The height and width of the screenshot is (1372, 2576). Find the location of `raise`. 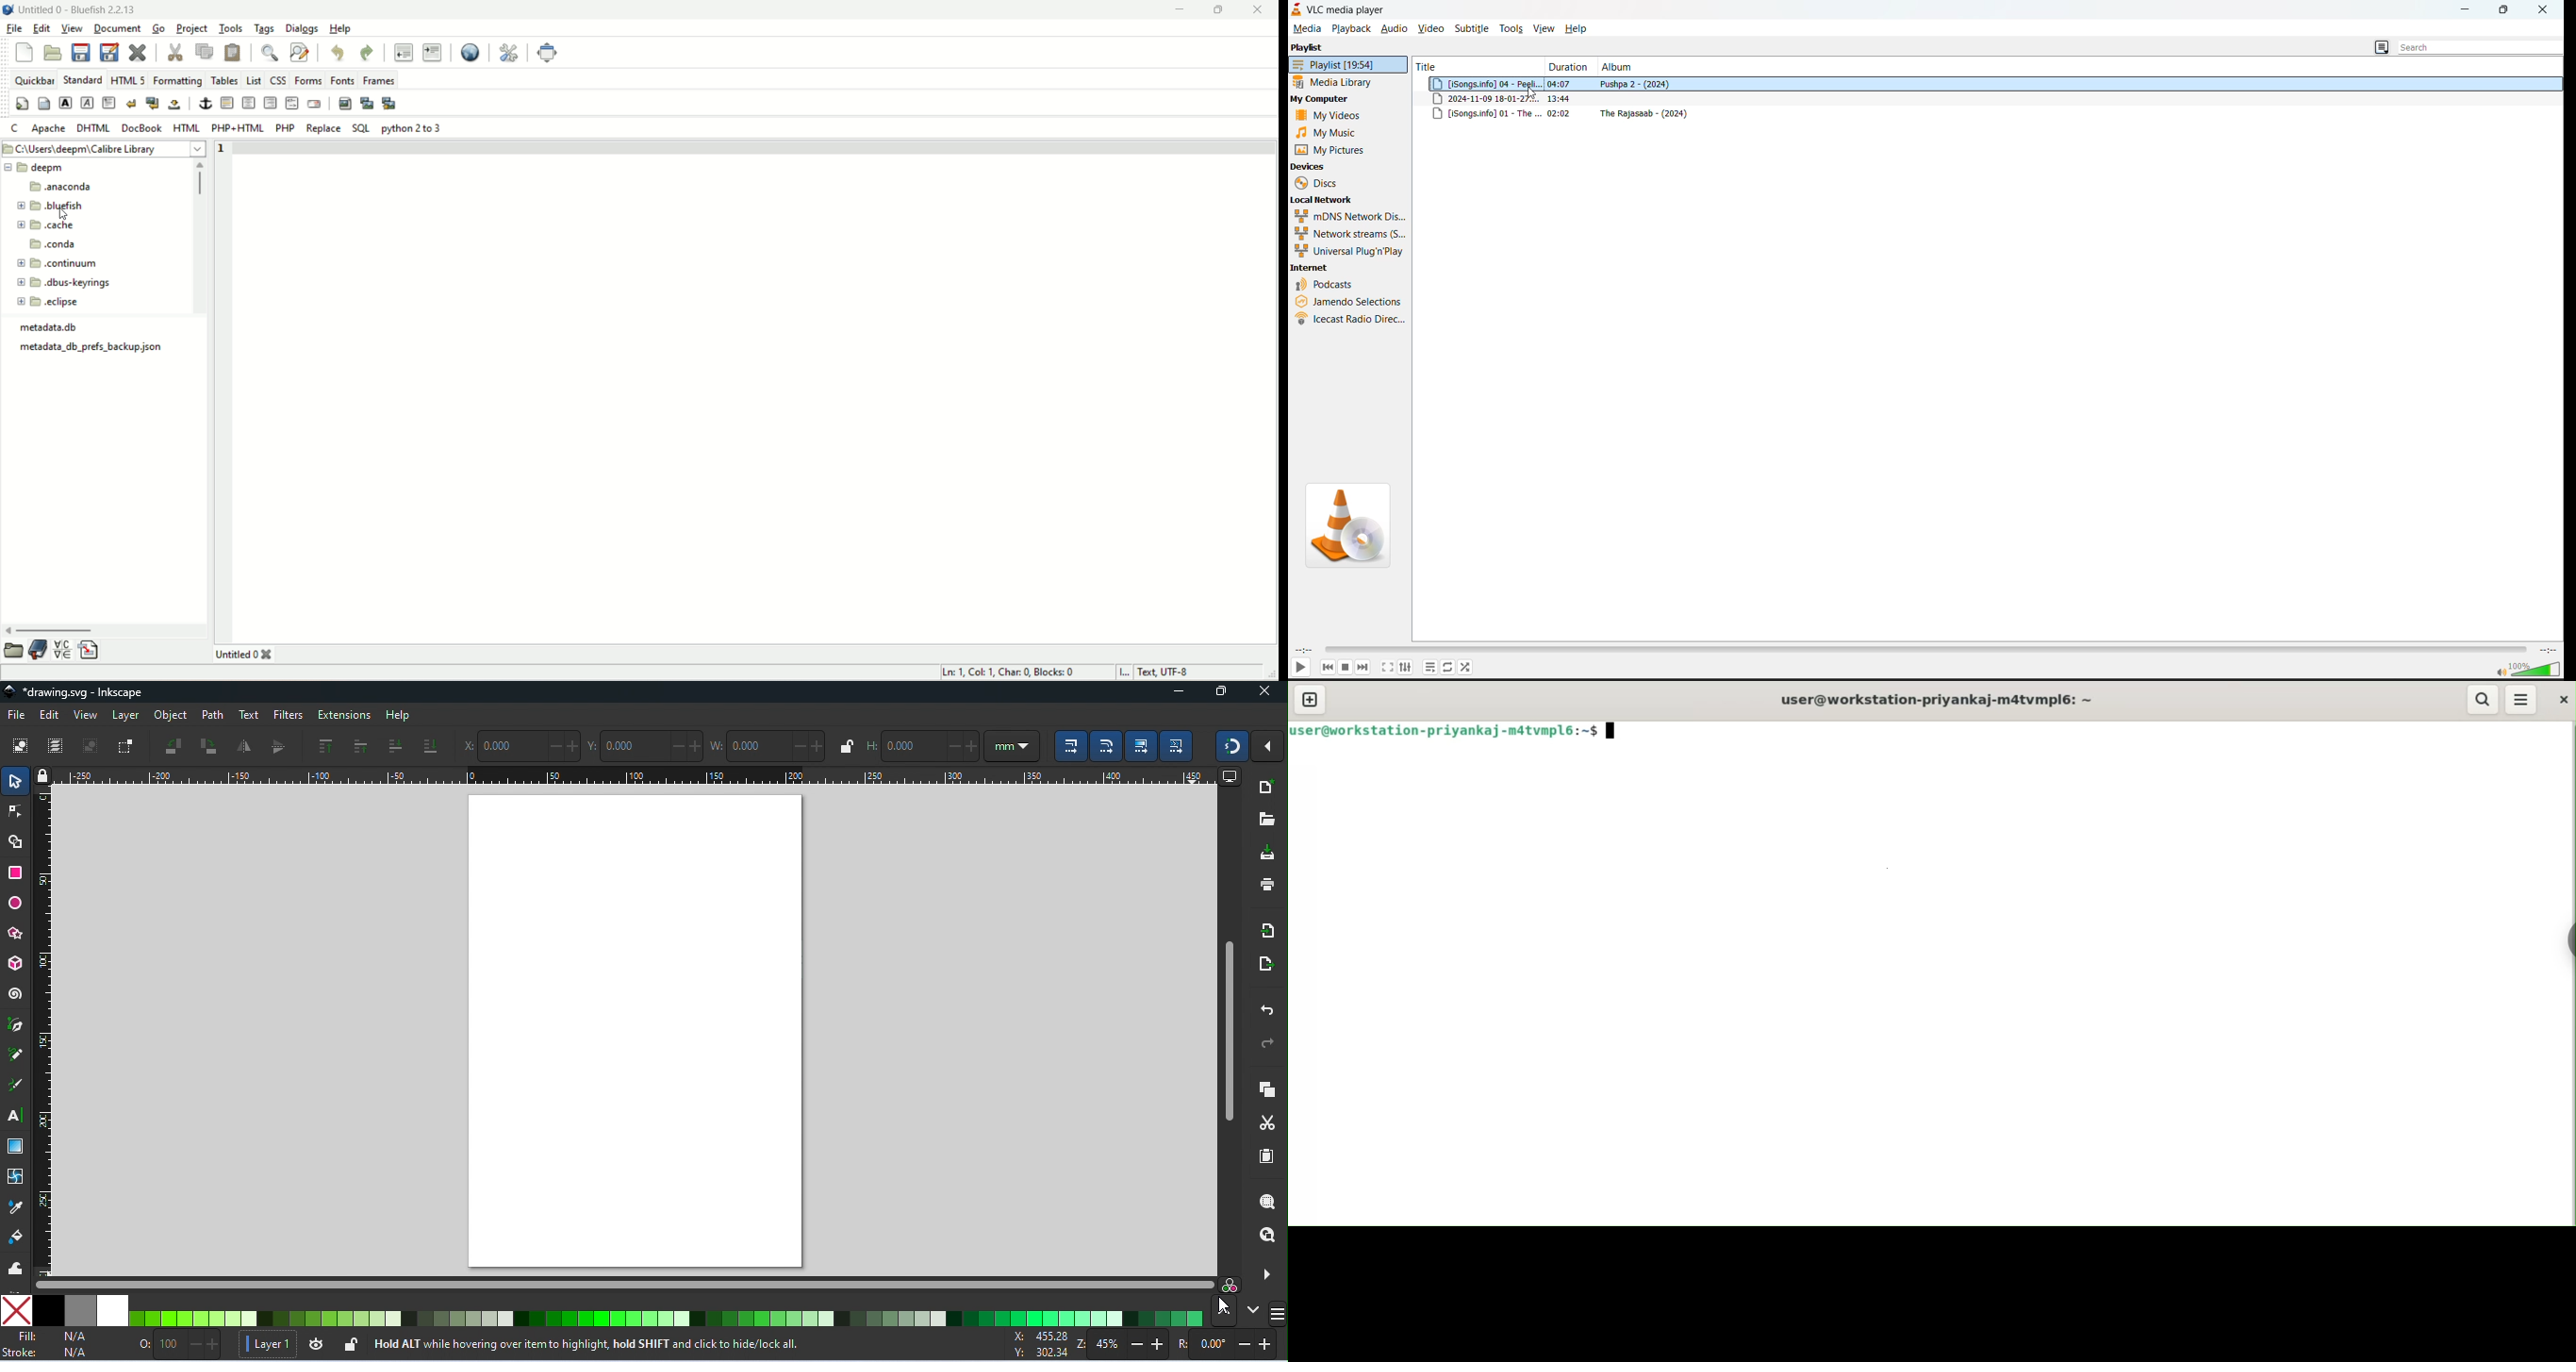

raise is located at coordinates (359, 746).